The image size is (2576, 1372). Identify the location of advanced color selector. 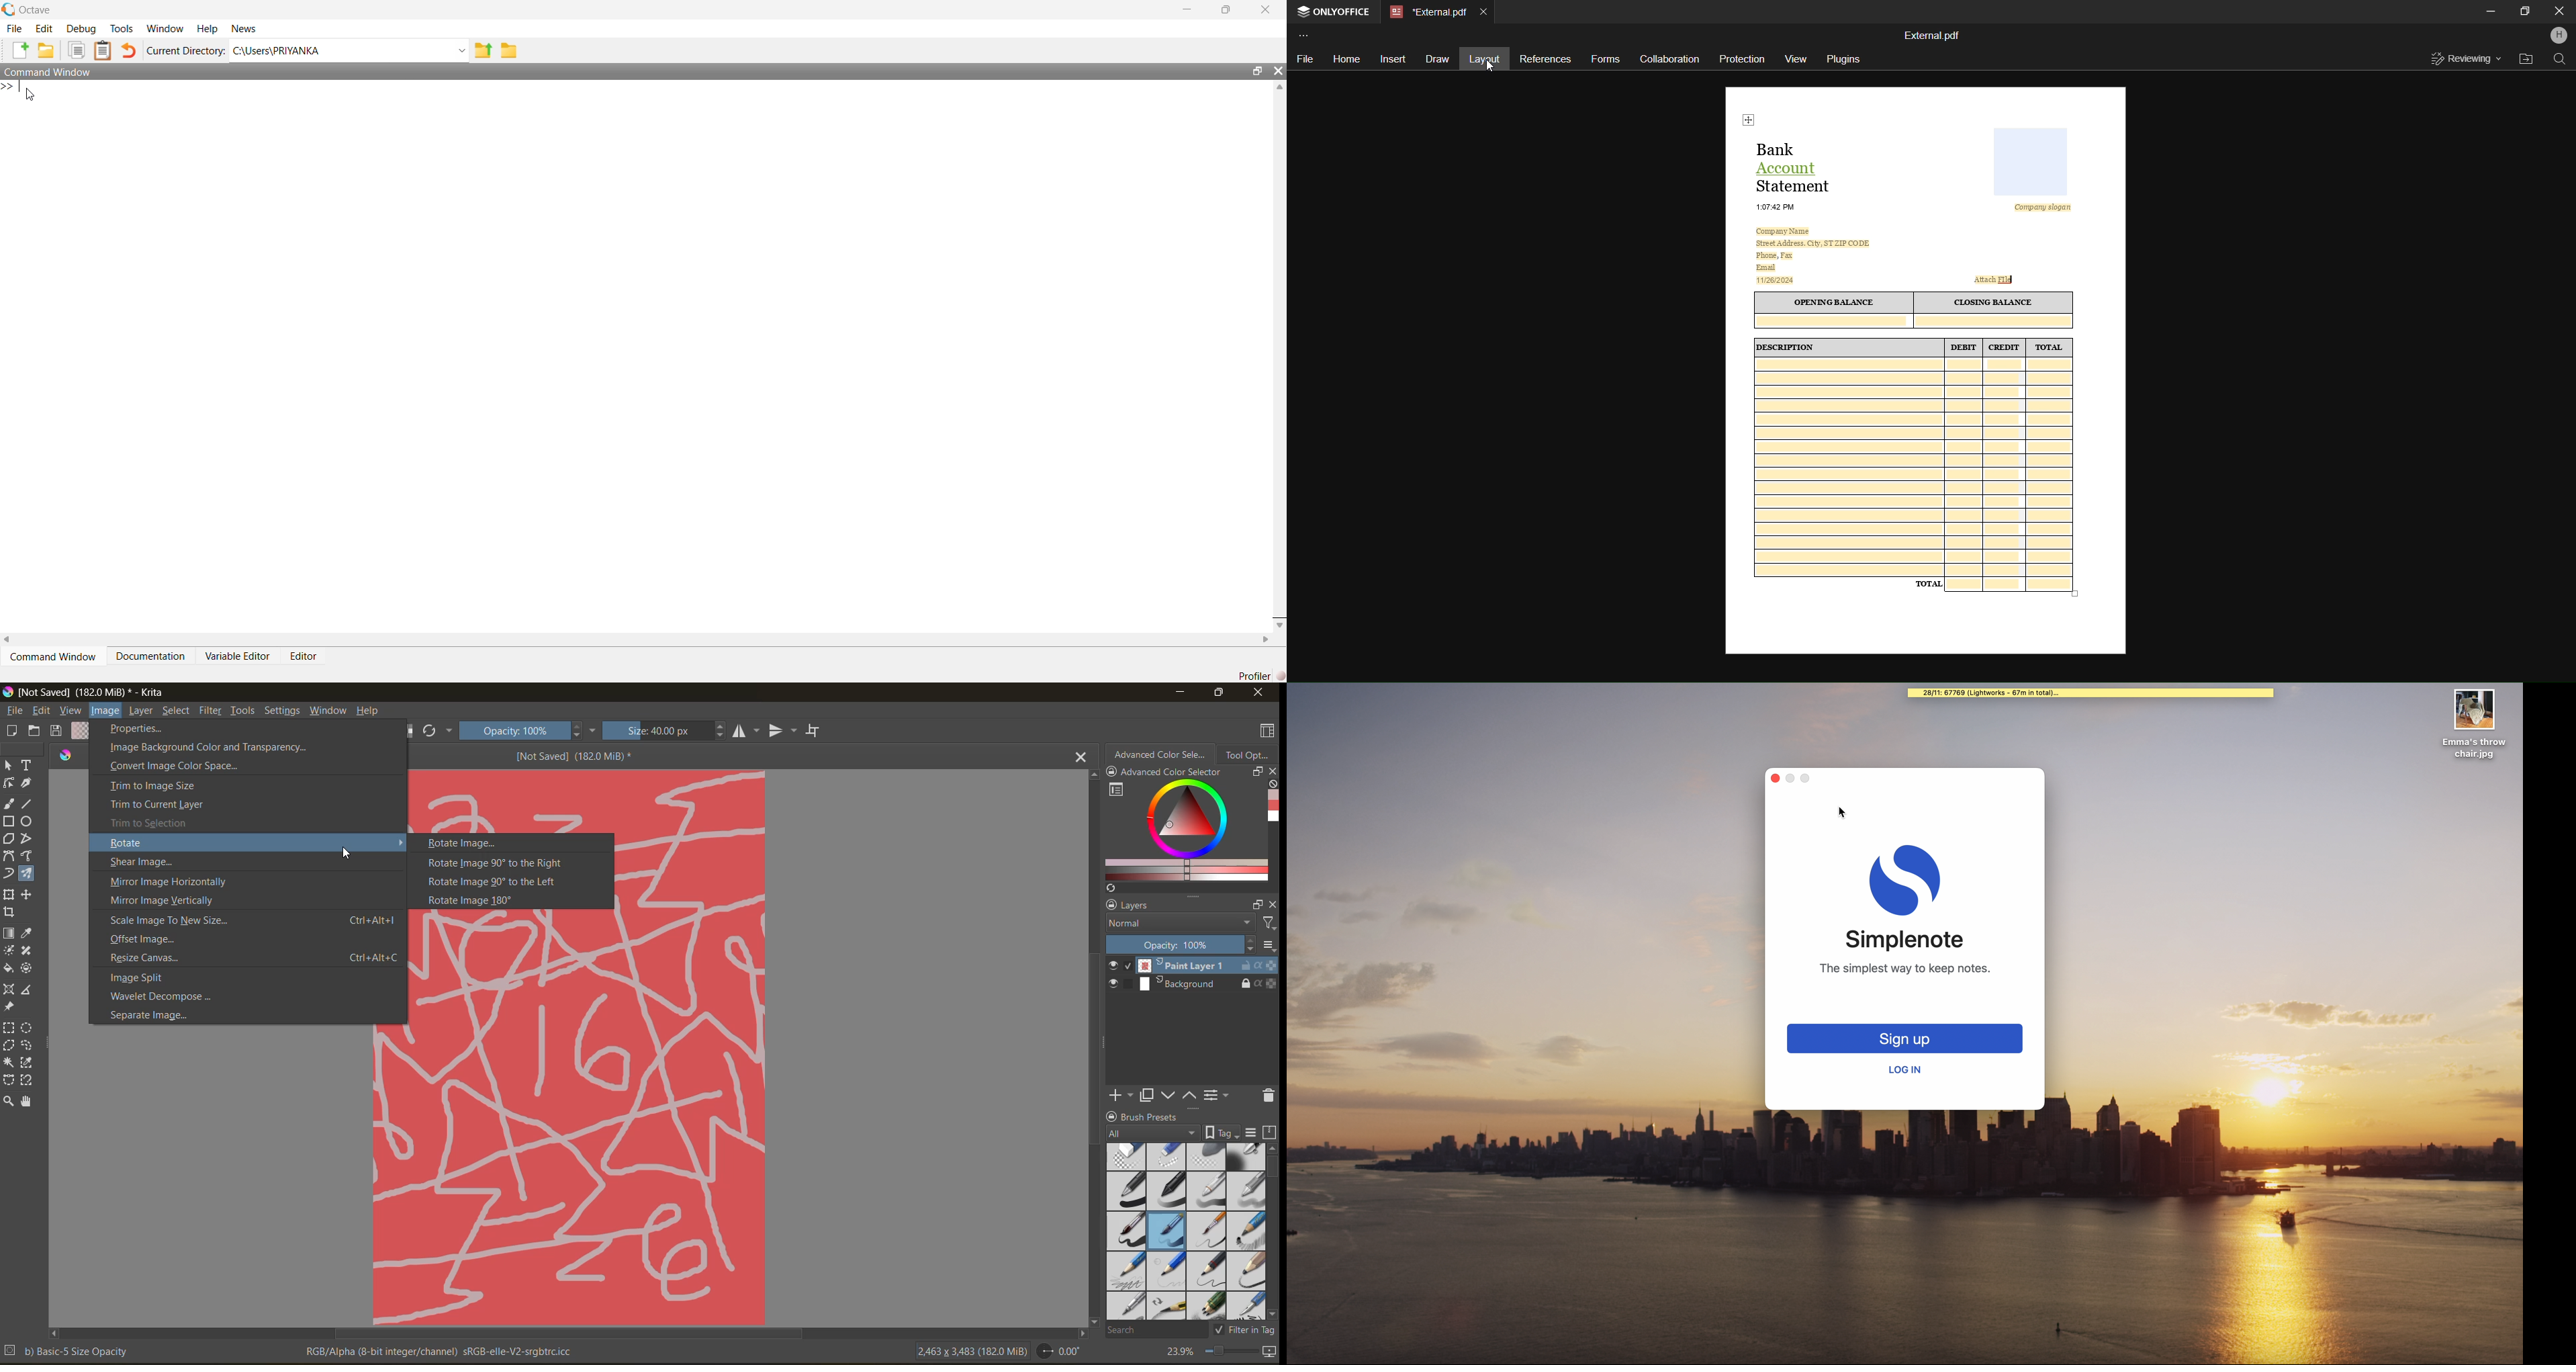
(1184, 834).